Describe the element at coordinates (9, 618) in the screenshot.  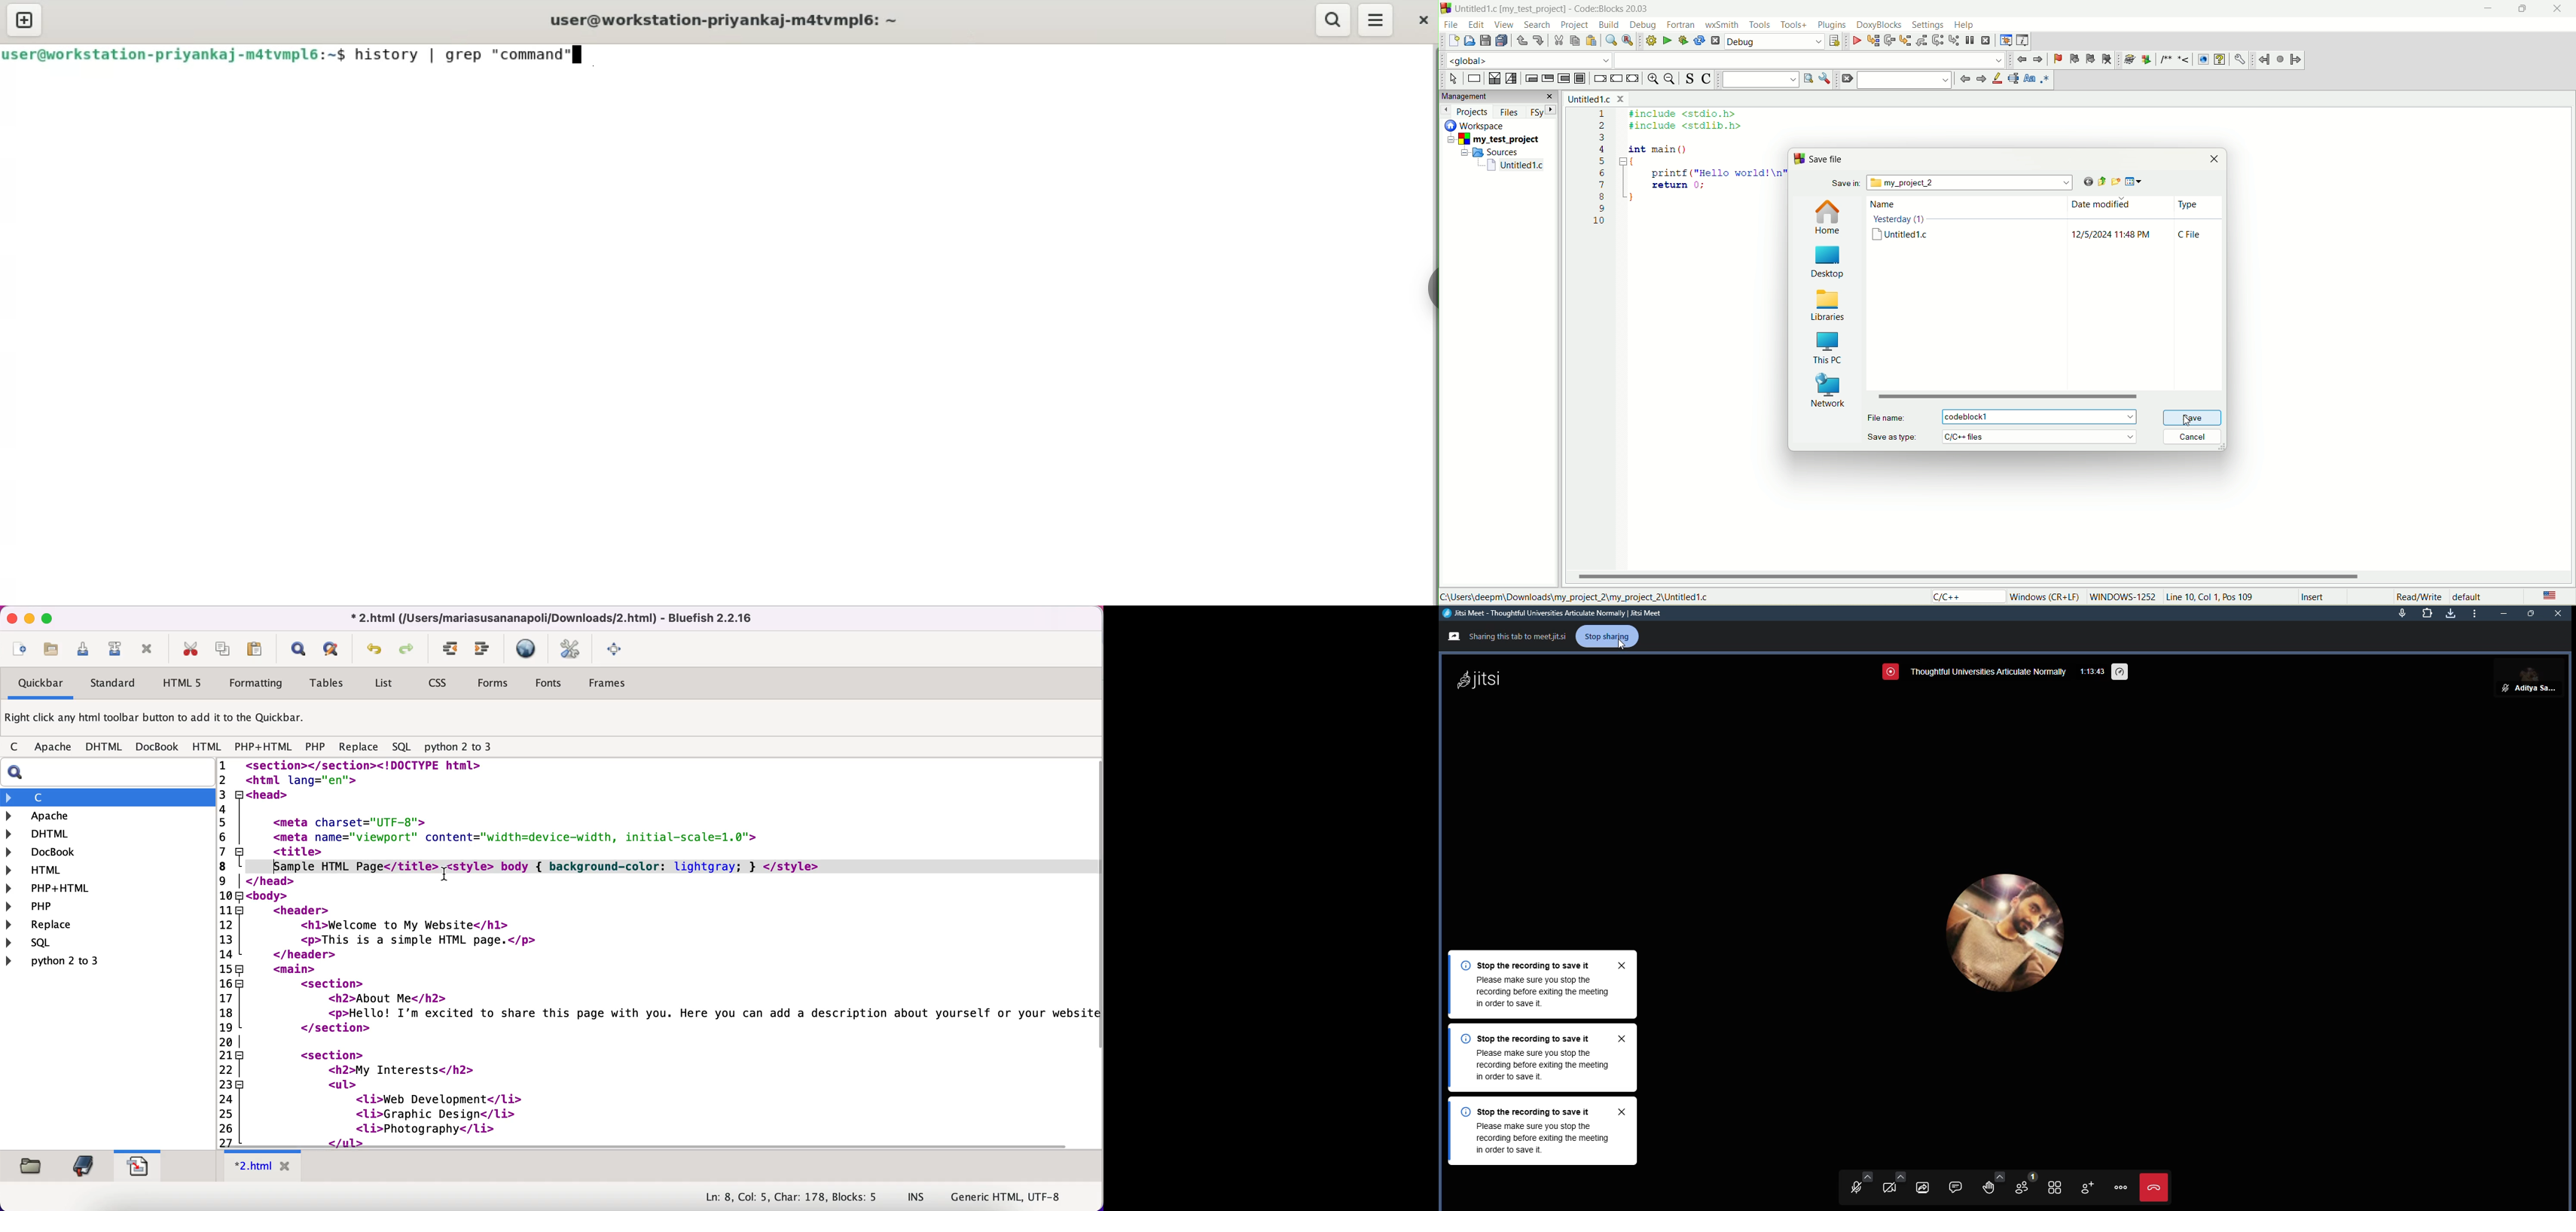
I see `close` at that location.